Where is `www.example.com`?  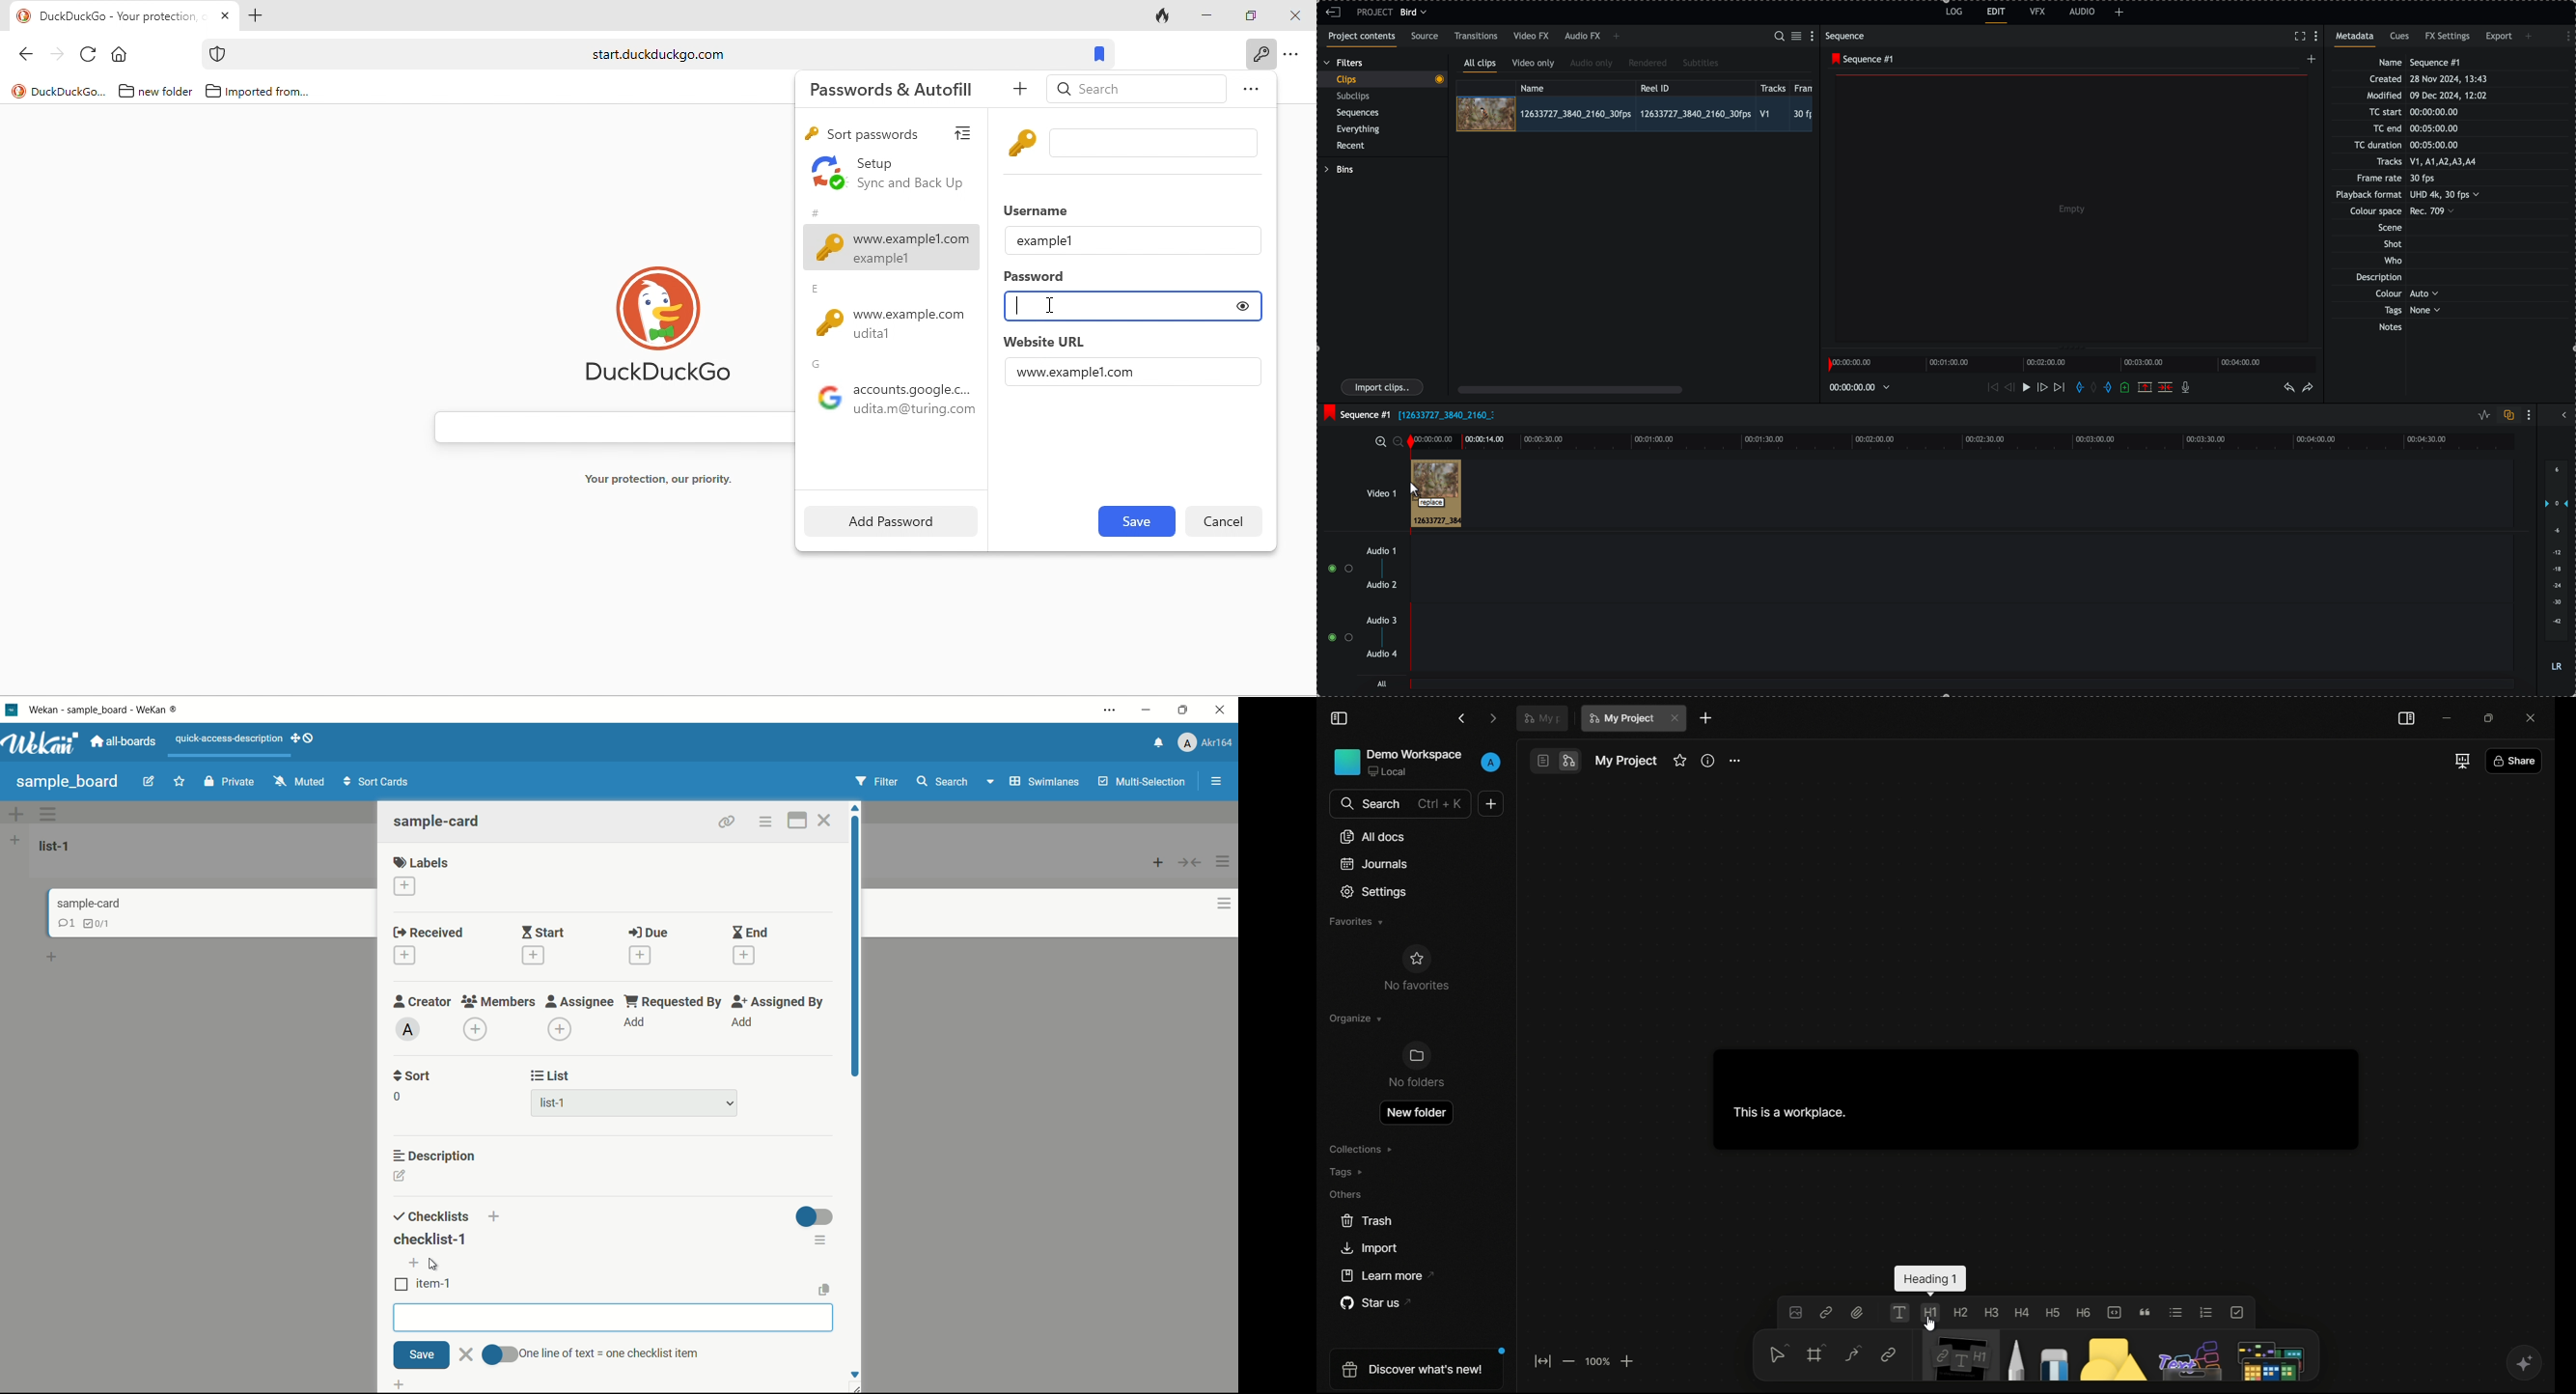
www.example.com is located at coordinates (898, 325).